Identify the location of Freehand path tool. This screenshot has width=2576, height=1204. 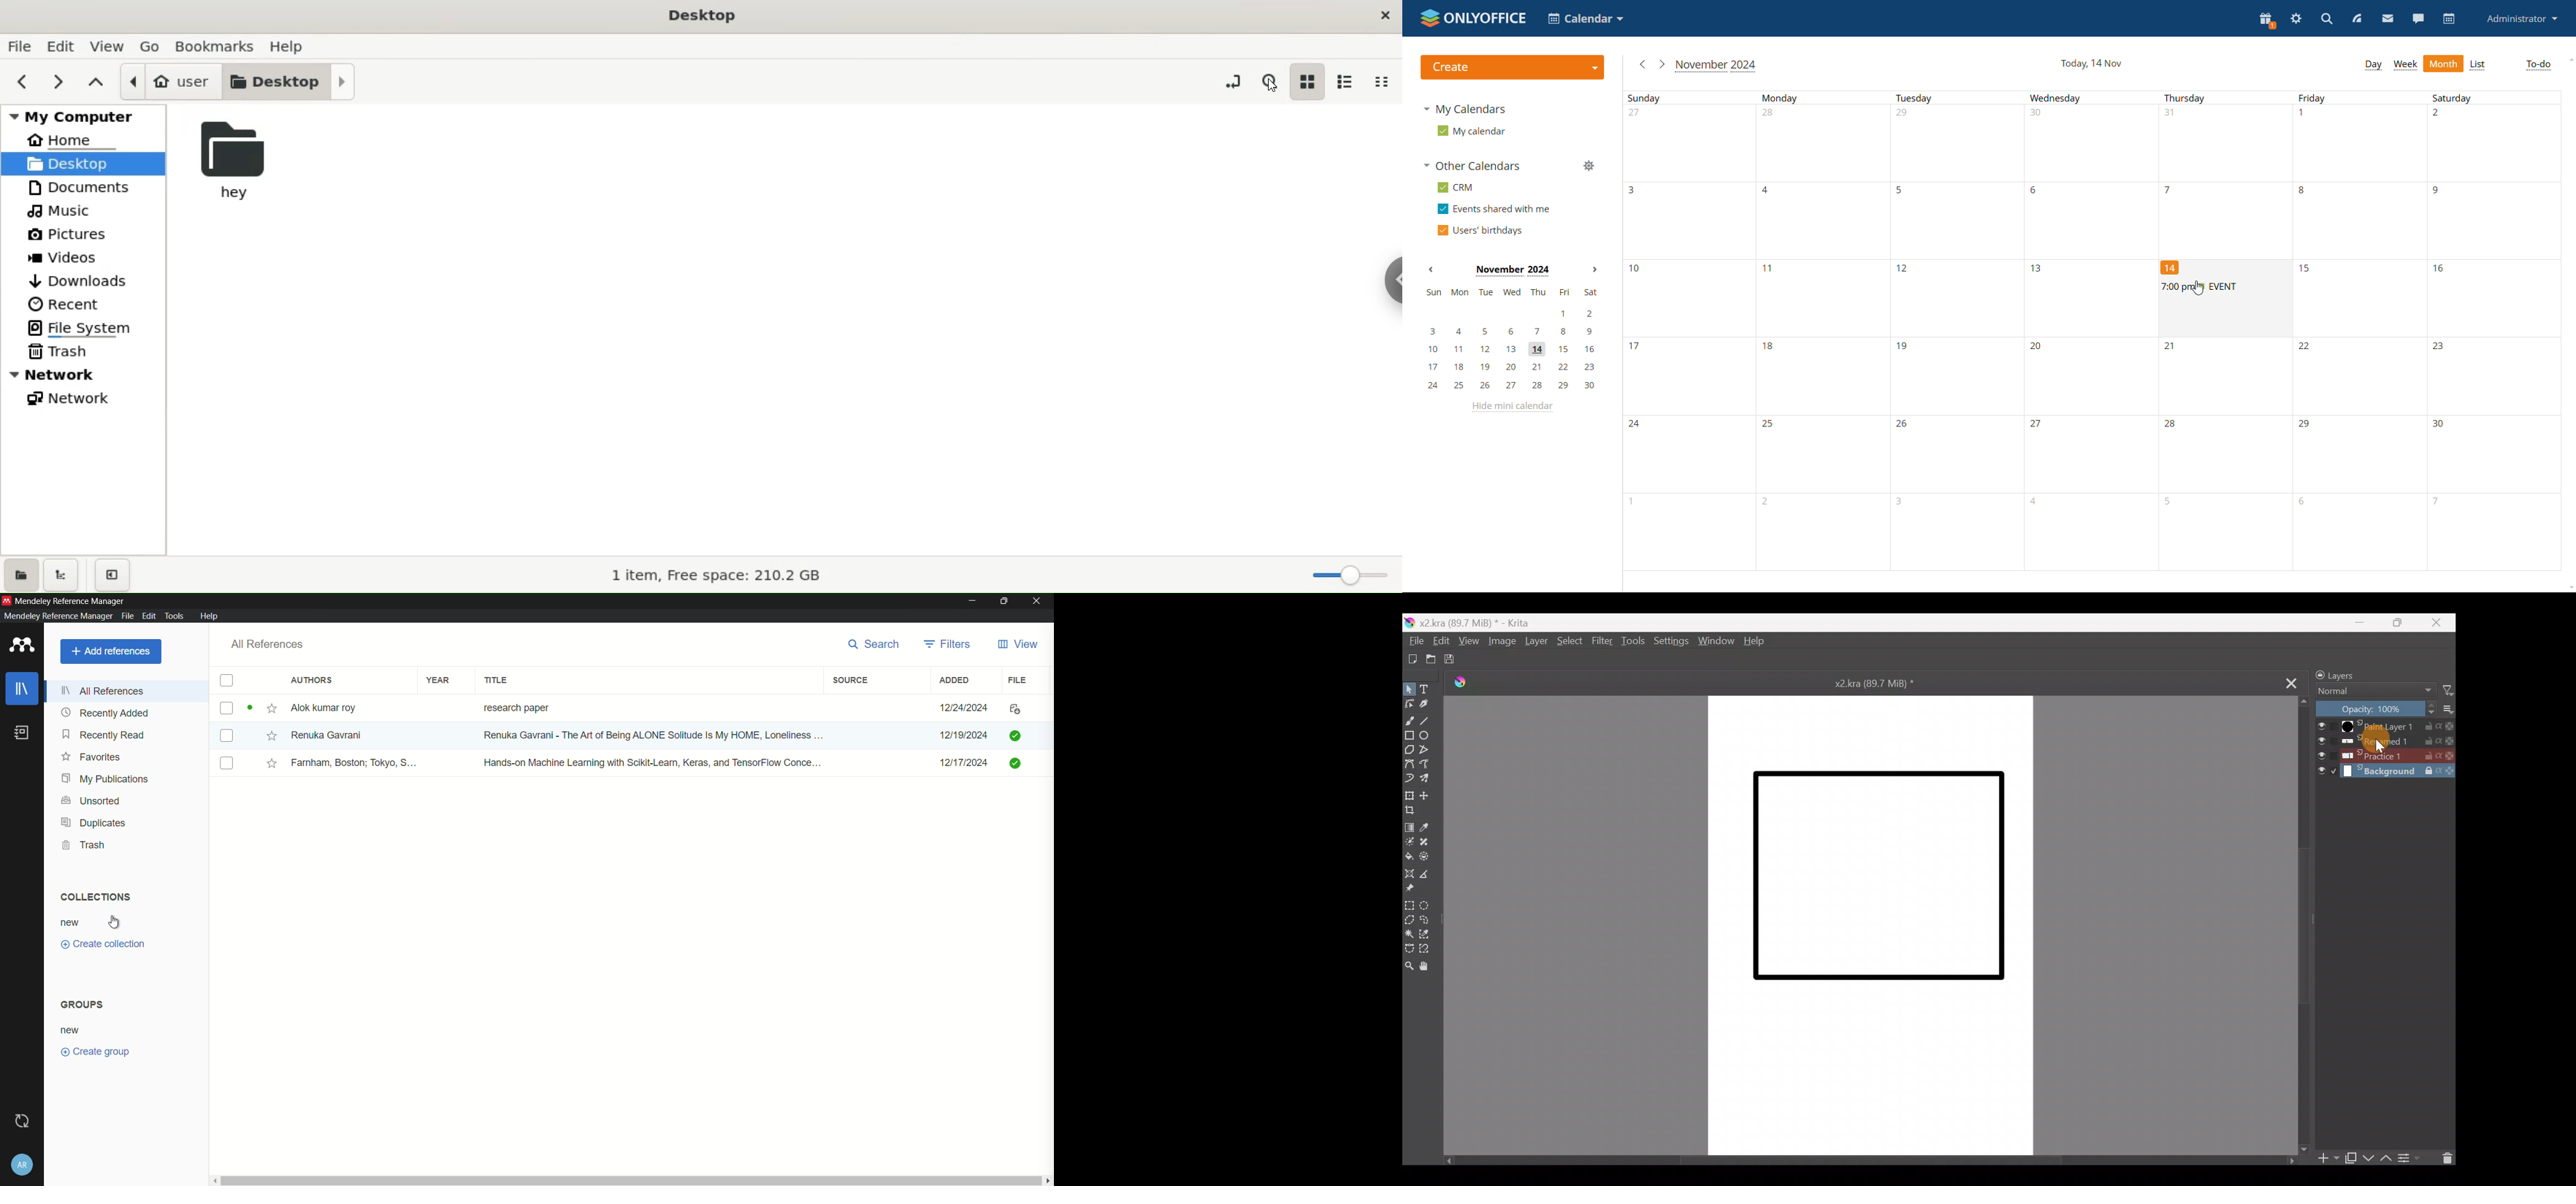
(1426, 765).